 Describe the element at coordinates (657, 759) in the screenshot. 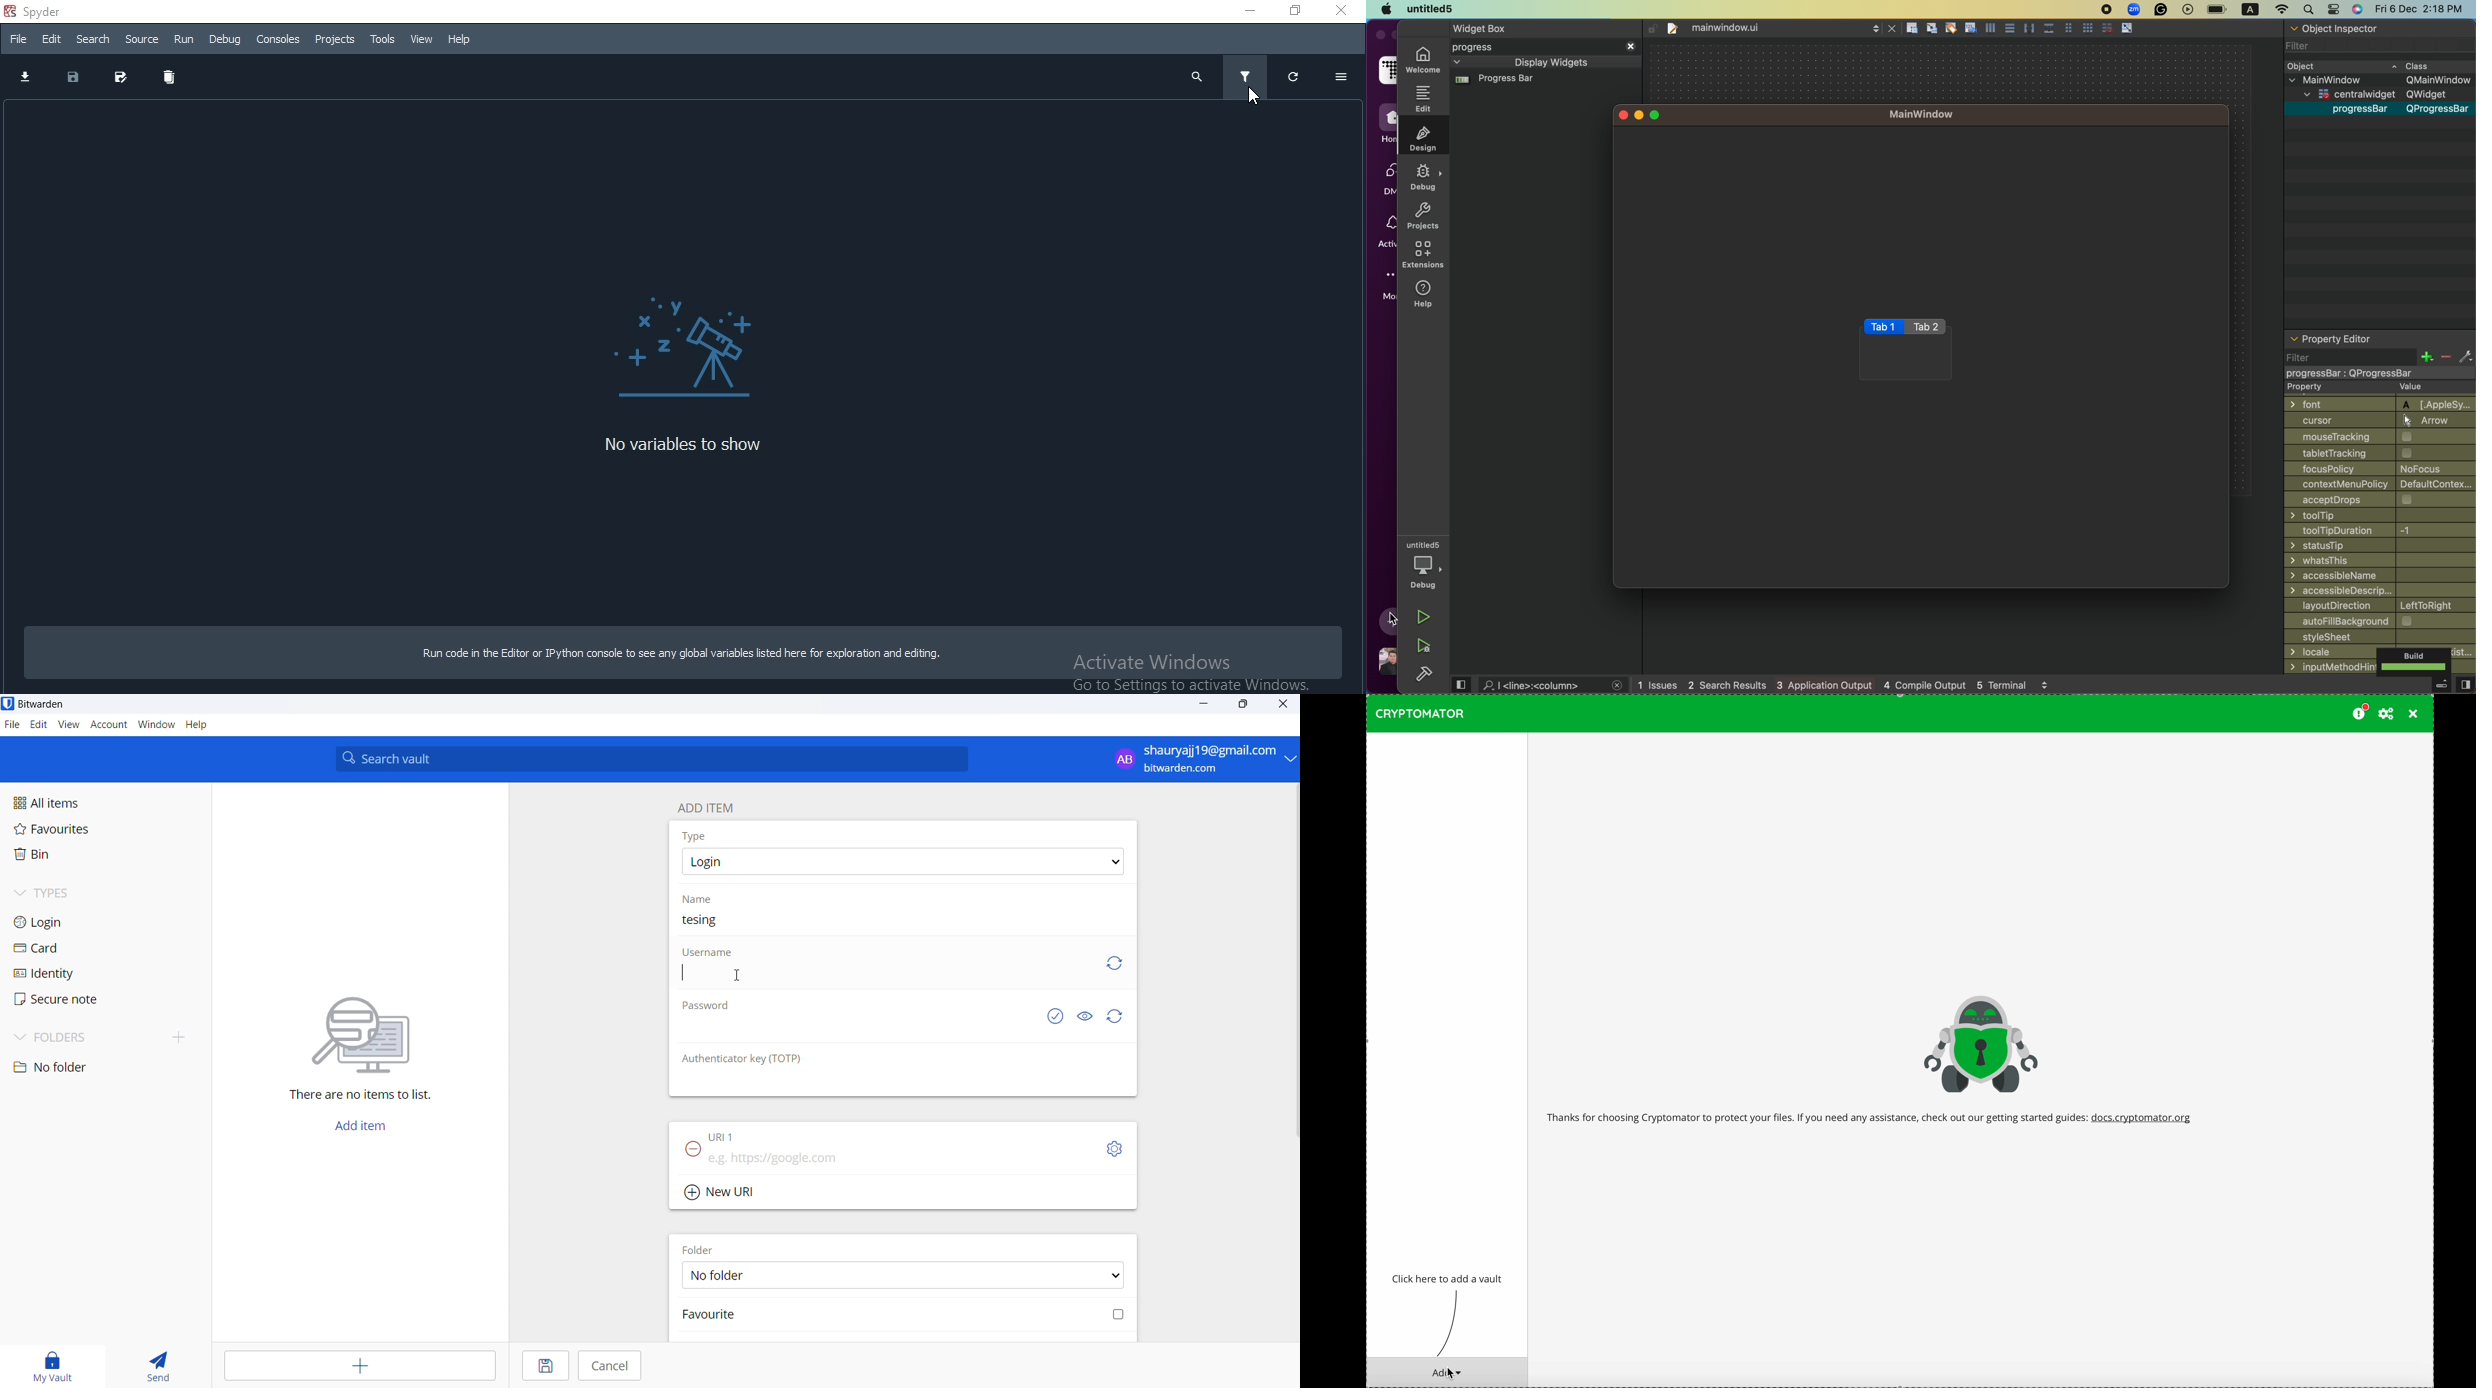

I see `search bar` at that location.